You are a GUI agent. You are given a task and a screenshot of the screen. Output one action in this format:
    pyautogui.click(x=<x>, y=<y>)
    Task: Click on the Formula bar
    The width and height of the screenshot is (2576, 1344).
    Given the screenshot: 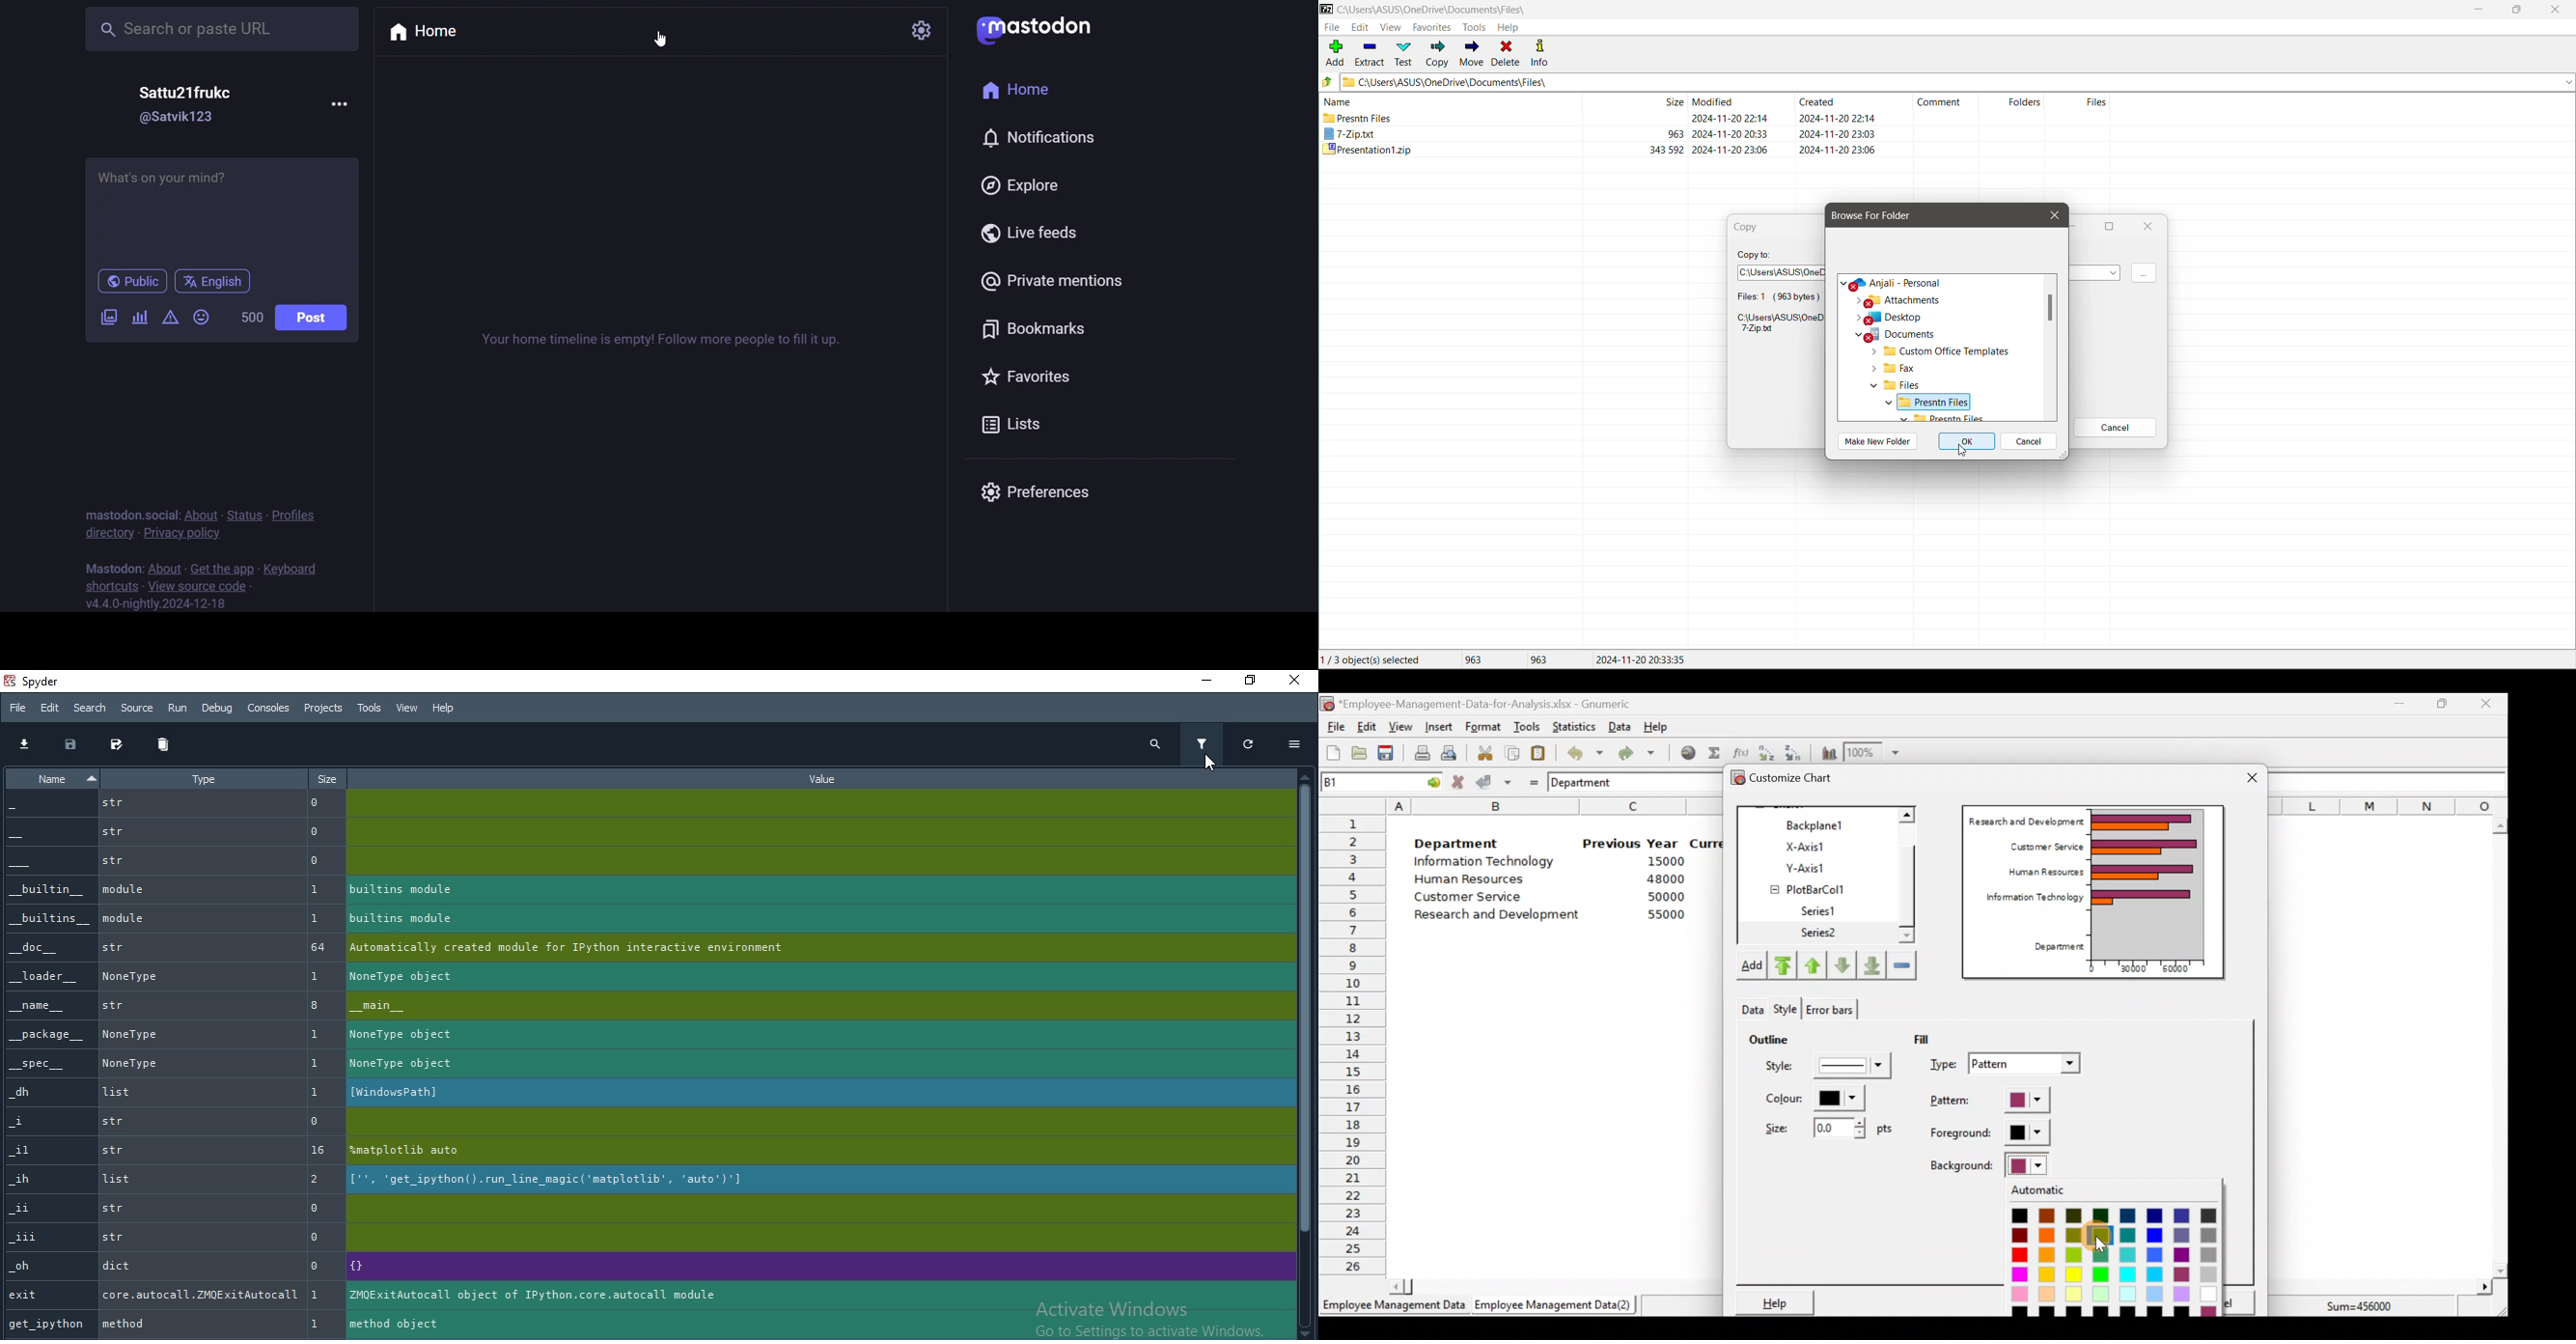 What is the action you would take?
    pyautogui.click(x=2391, y=782)
    